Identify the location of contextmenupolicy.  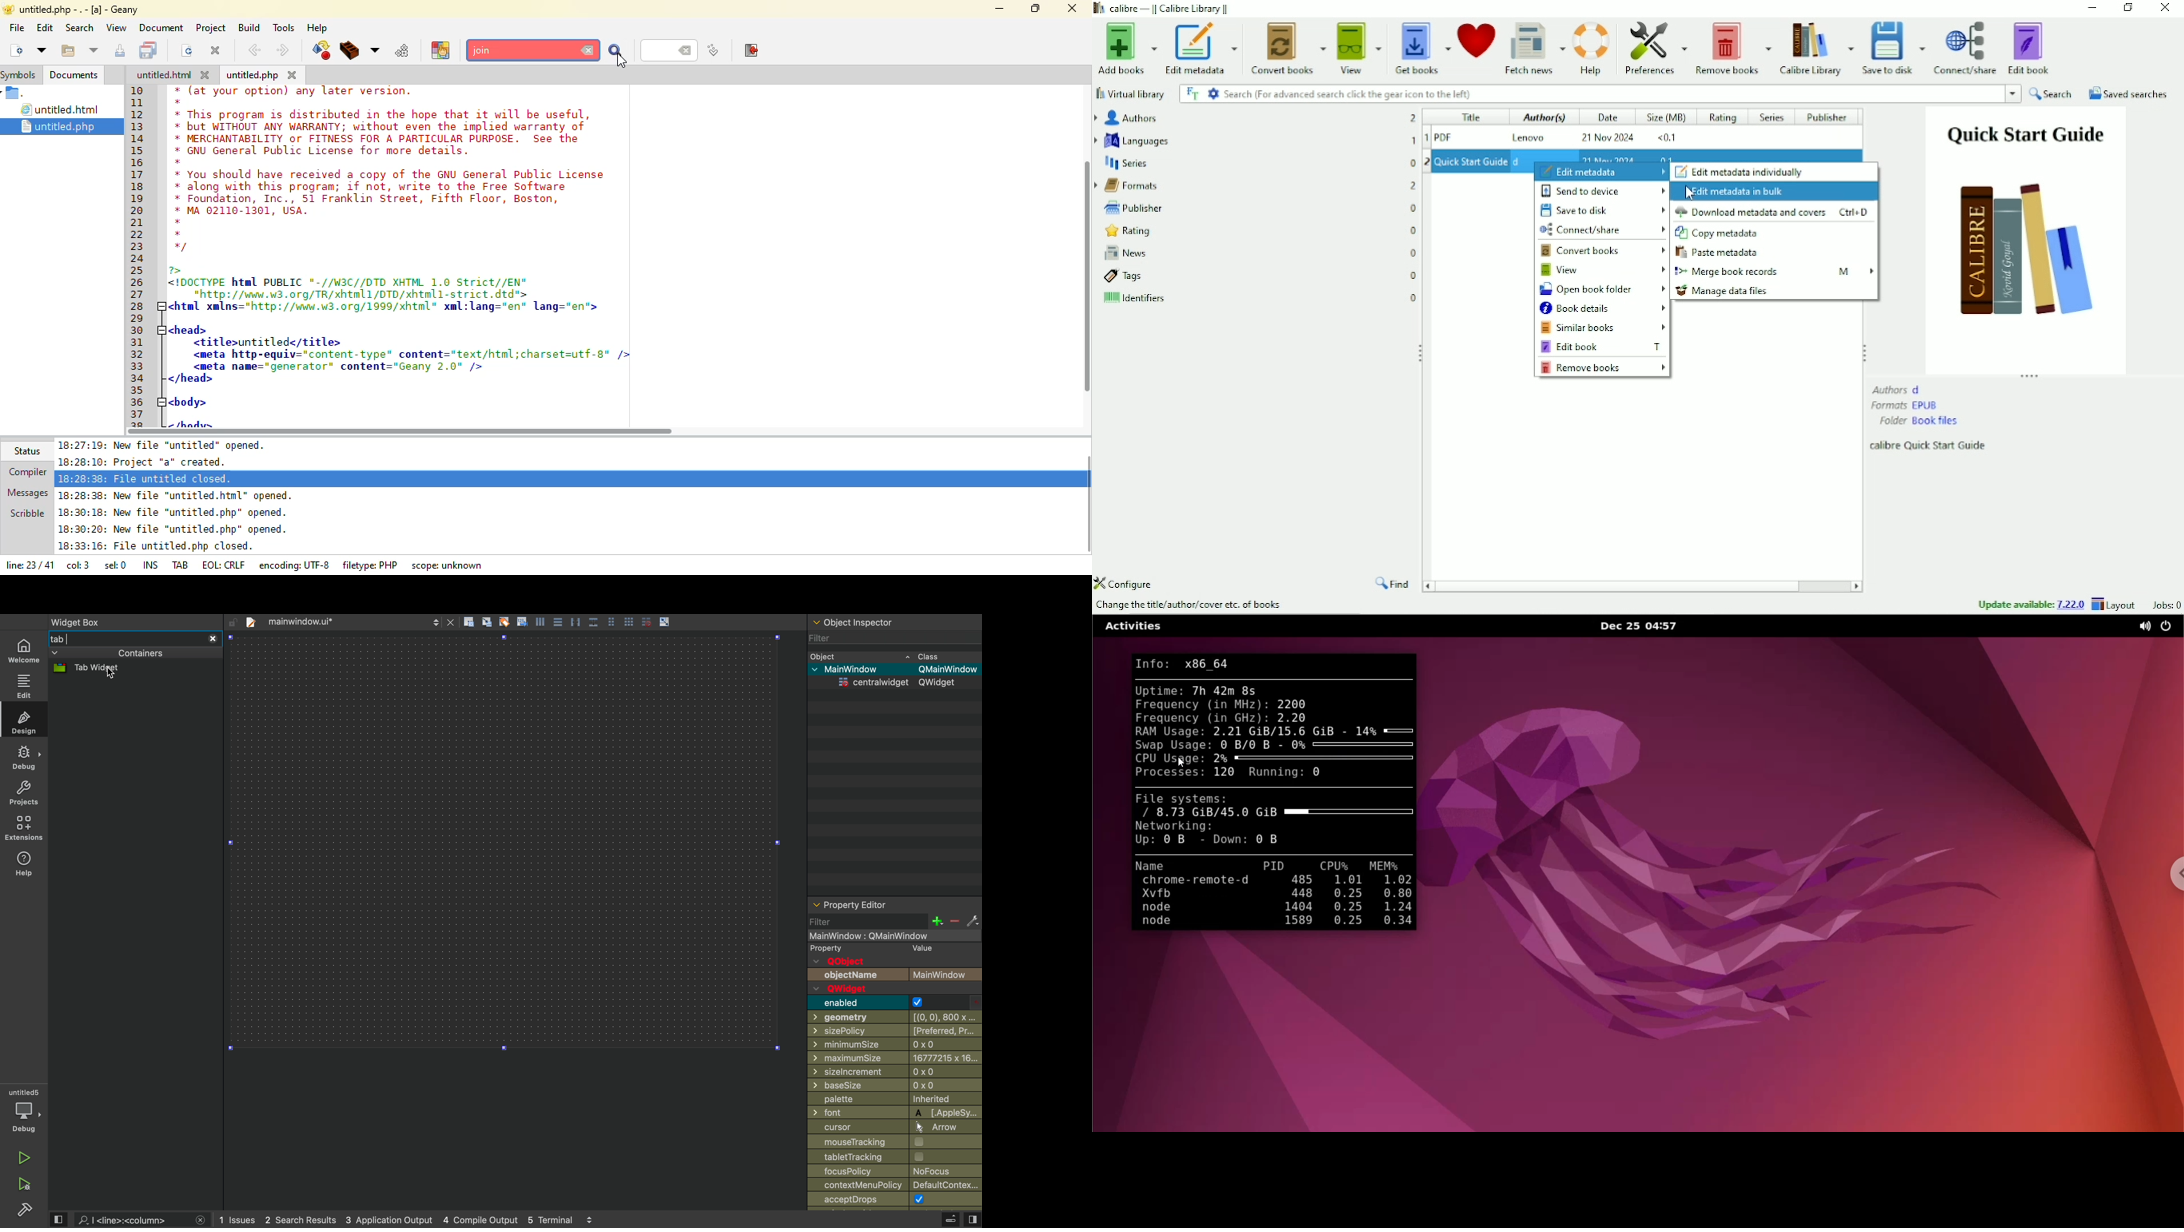
(897, 1186).